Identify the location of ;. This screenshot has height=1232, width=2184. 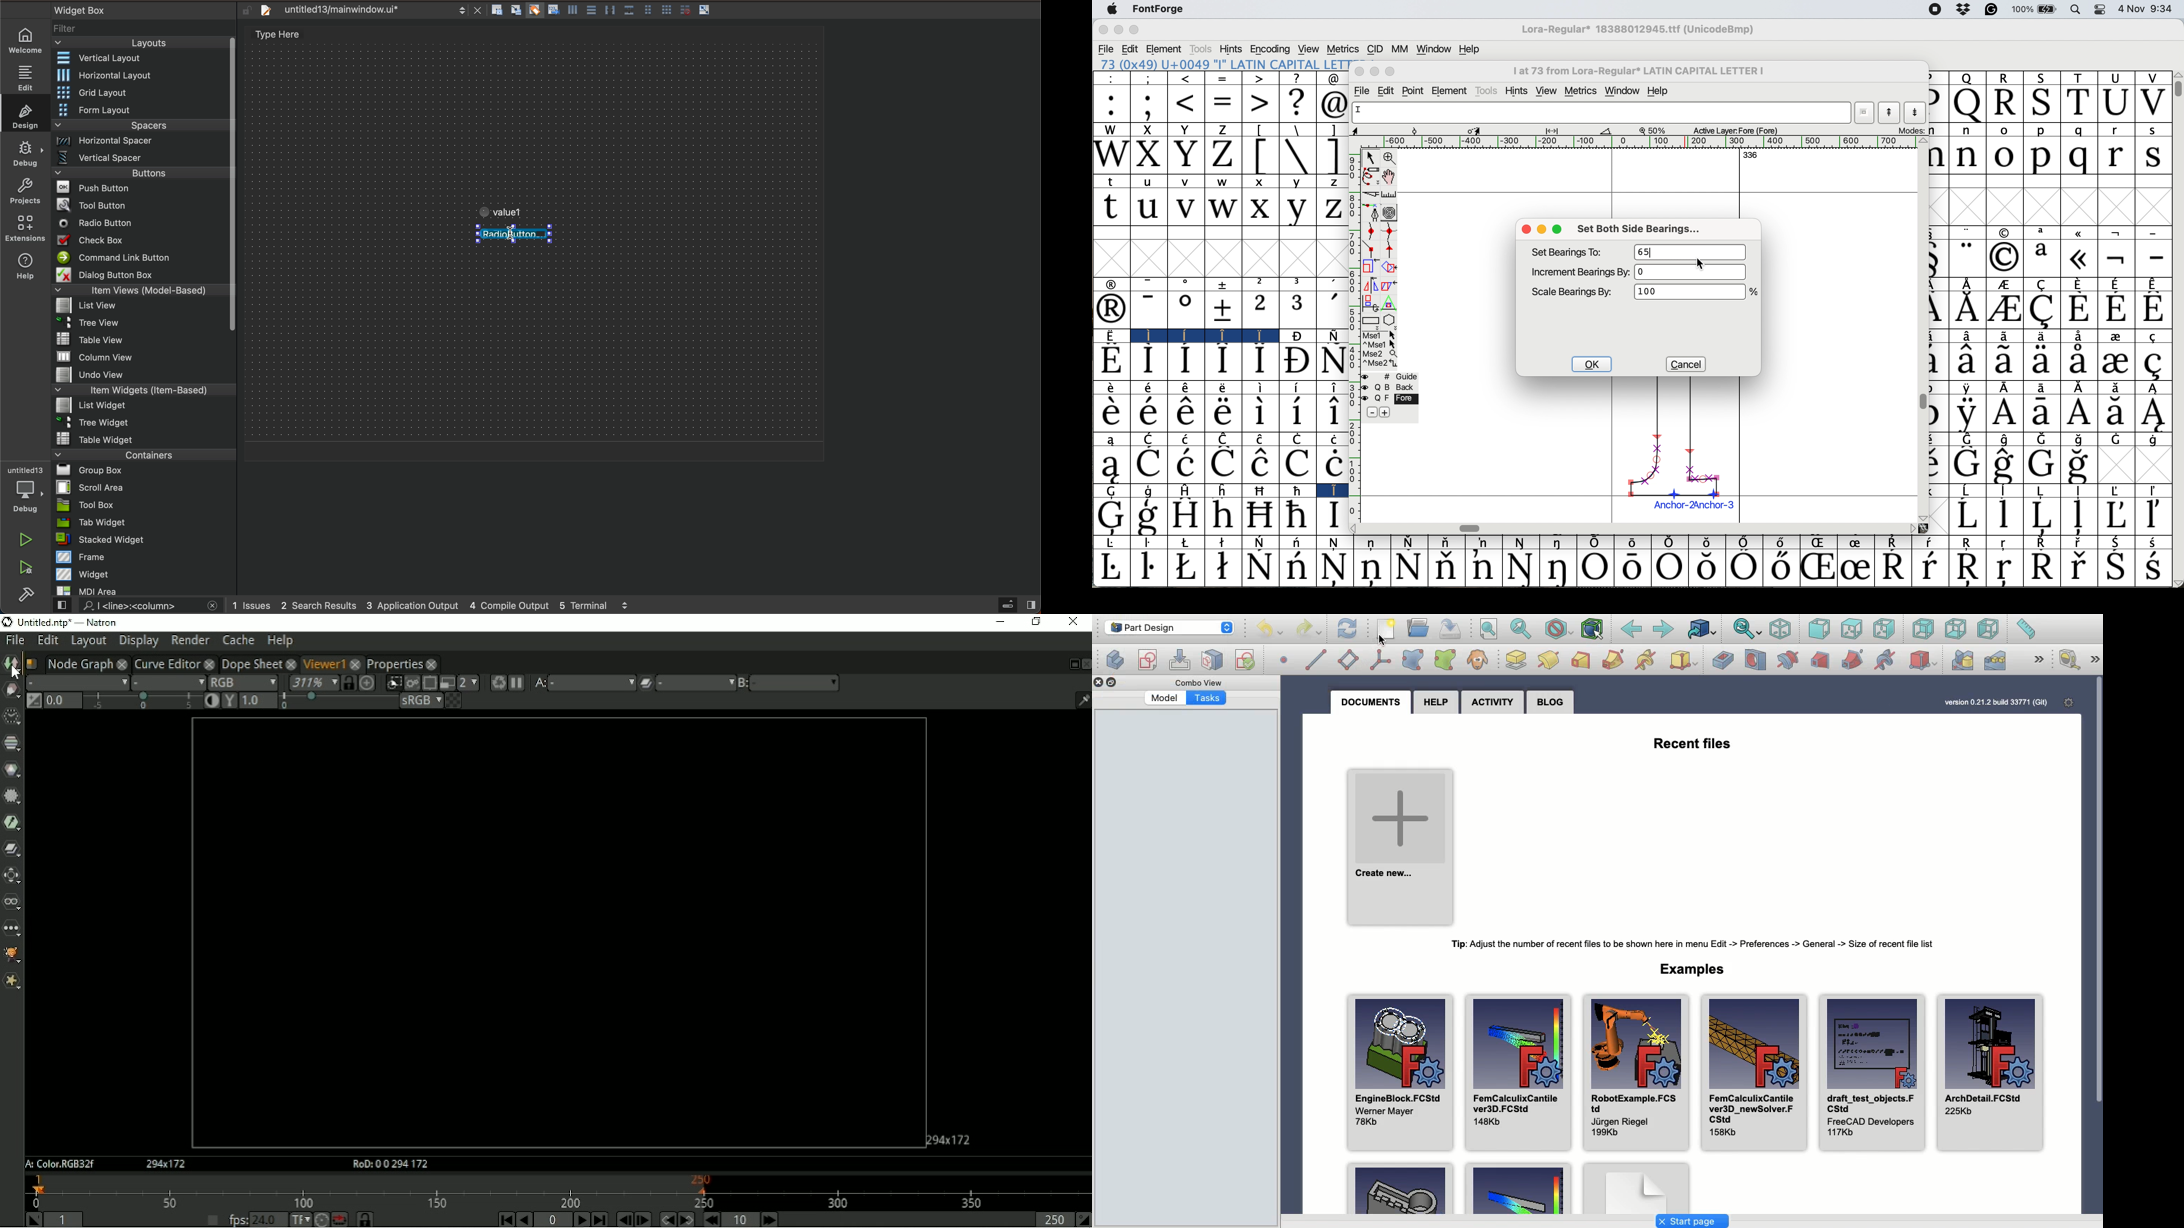
(1149, 106).